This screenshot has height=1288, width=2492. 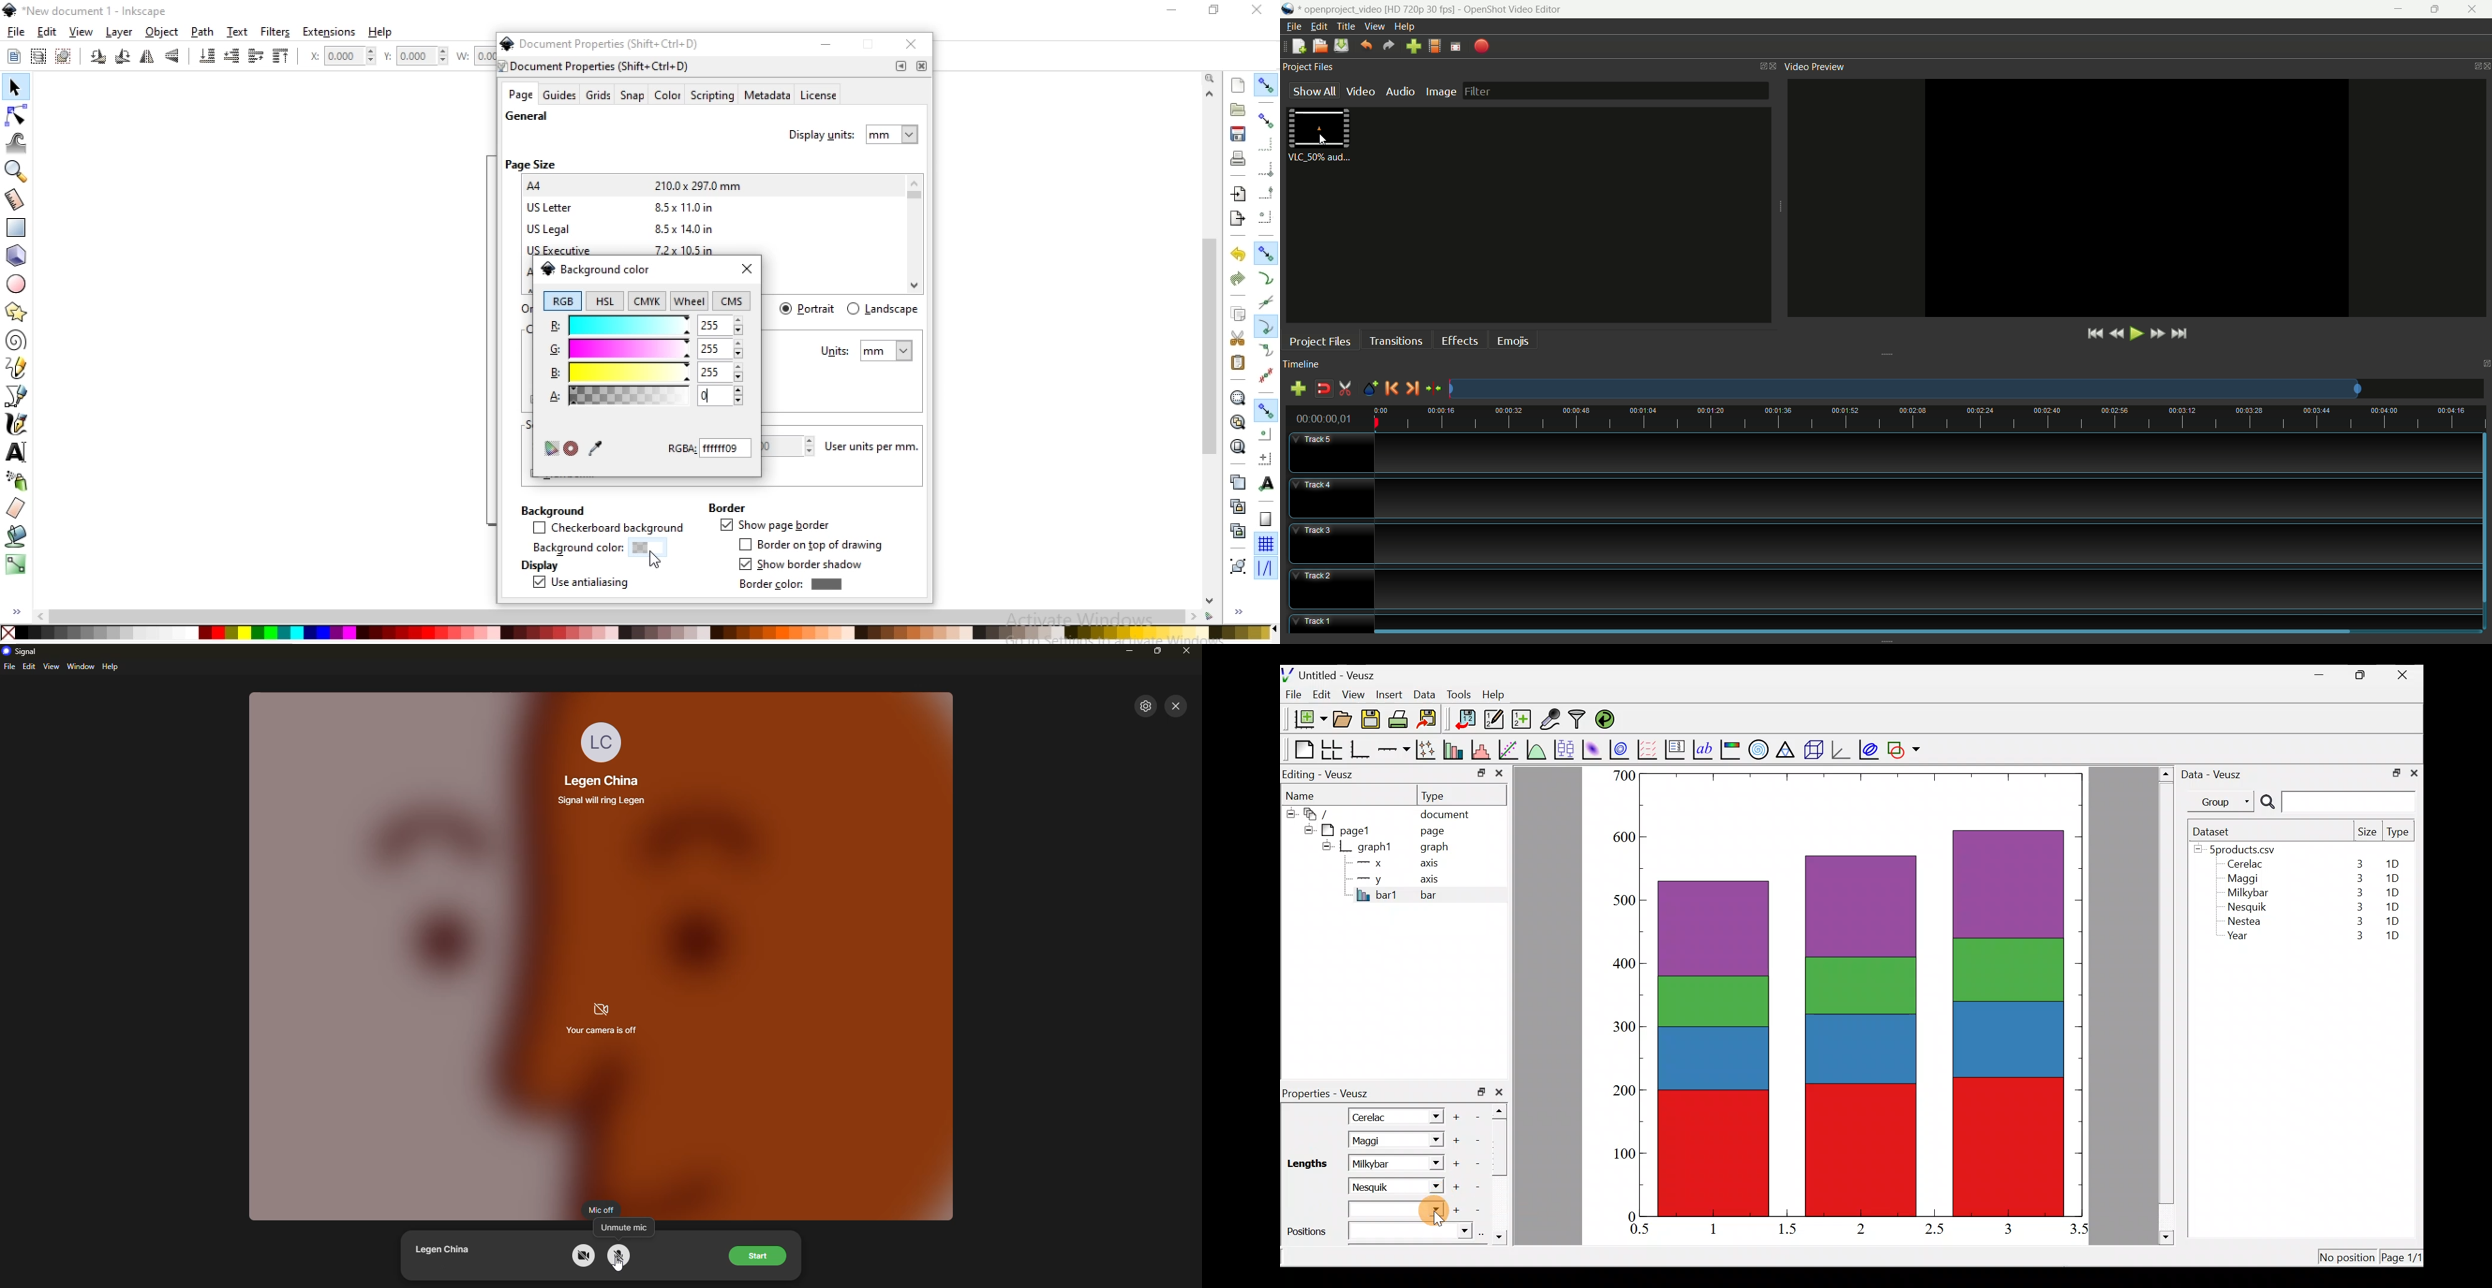 I want to click on raise selection one step, so click(x=254, y=57).